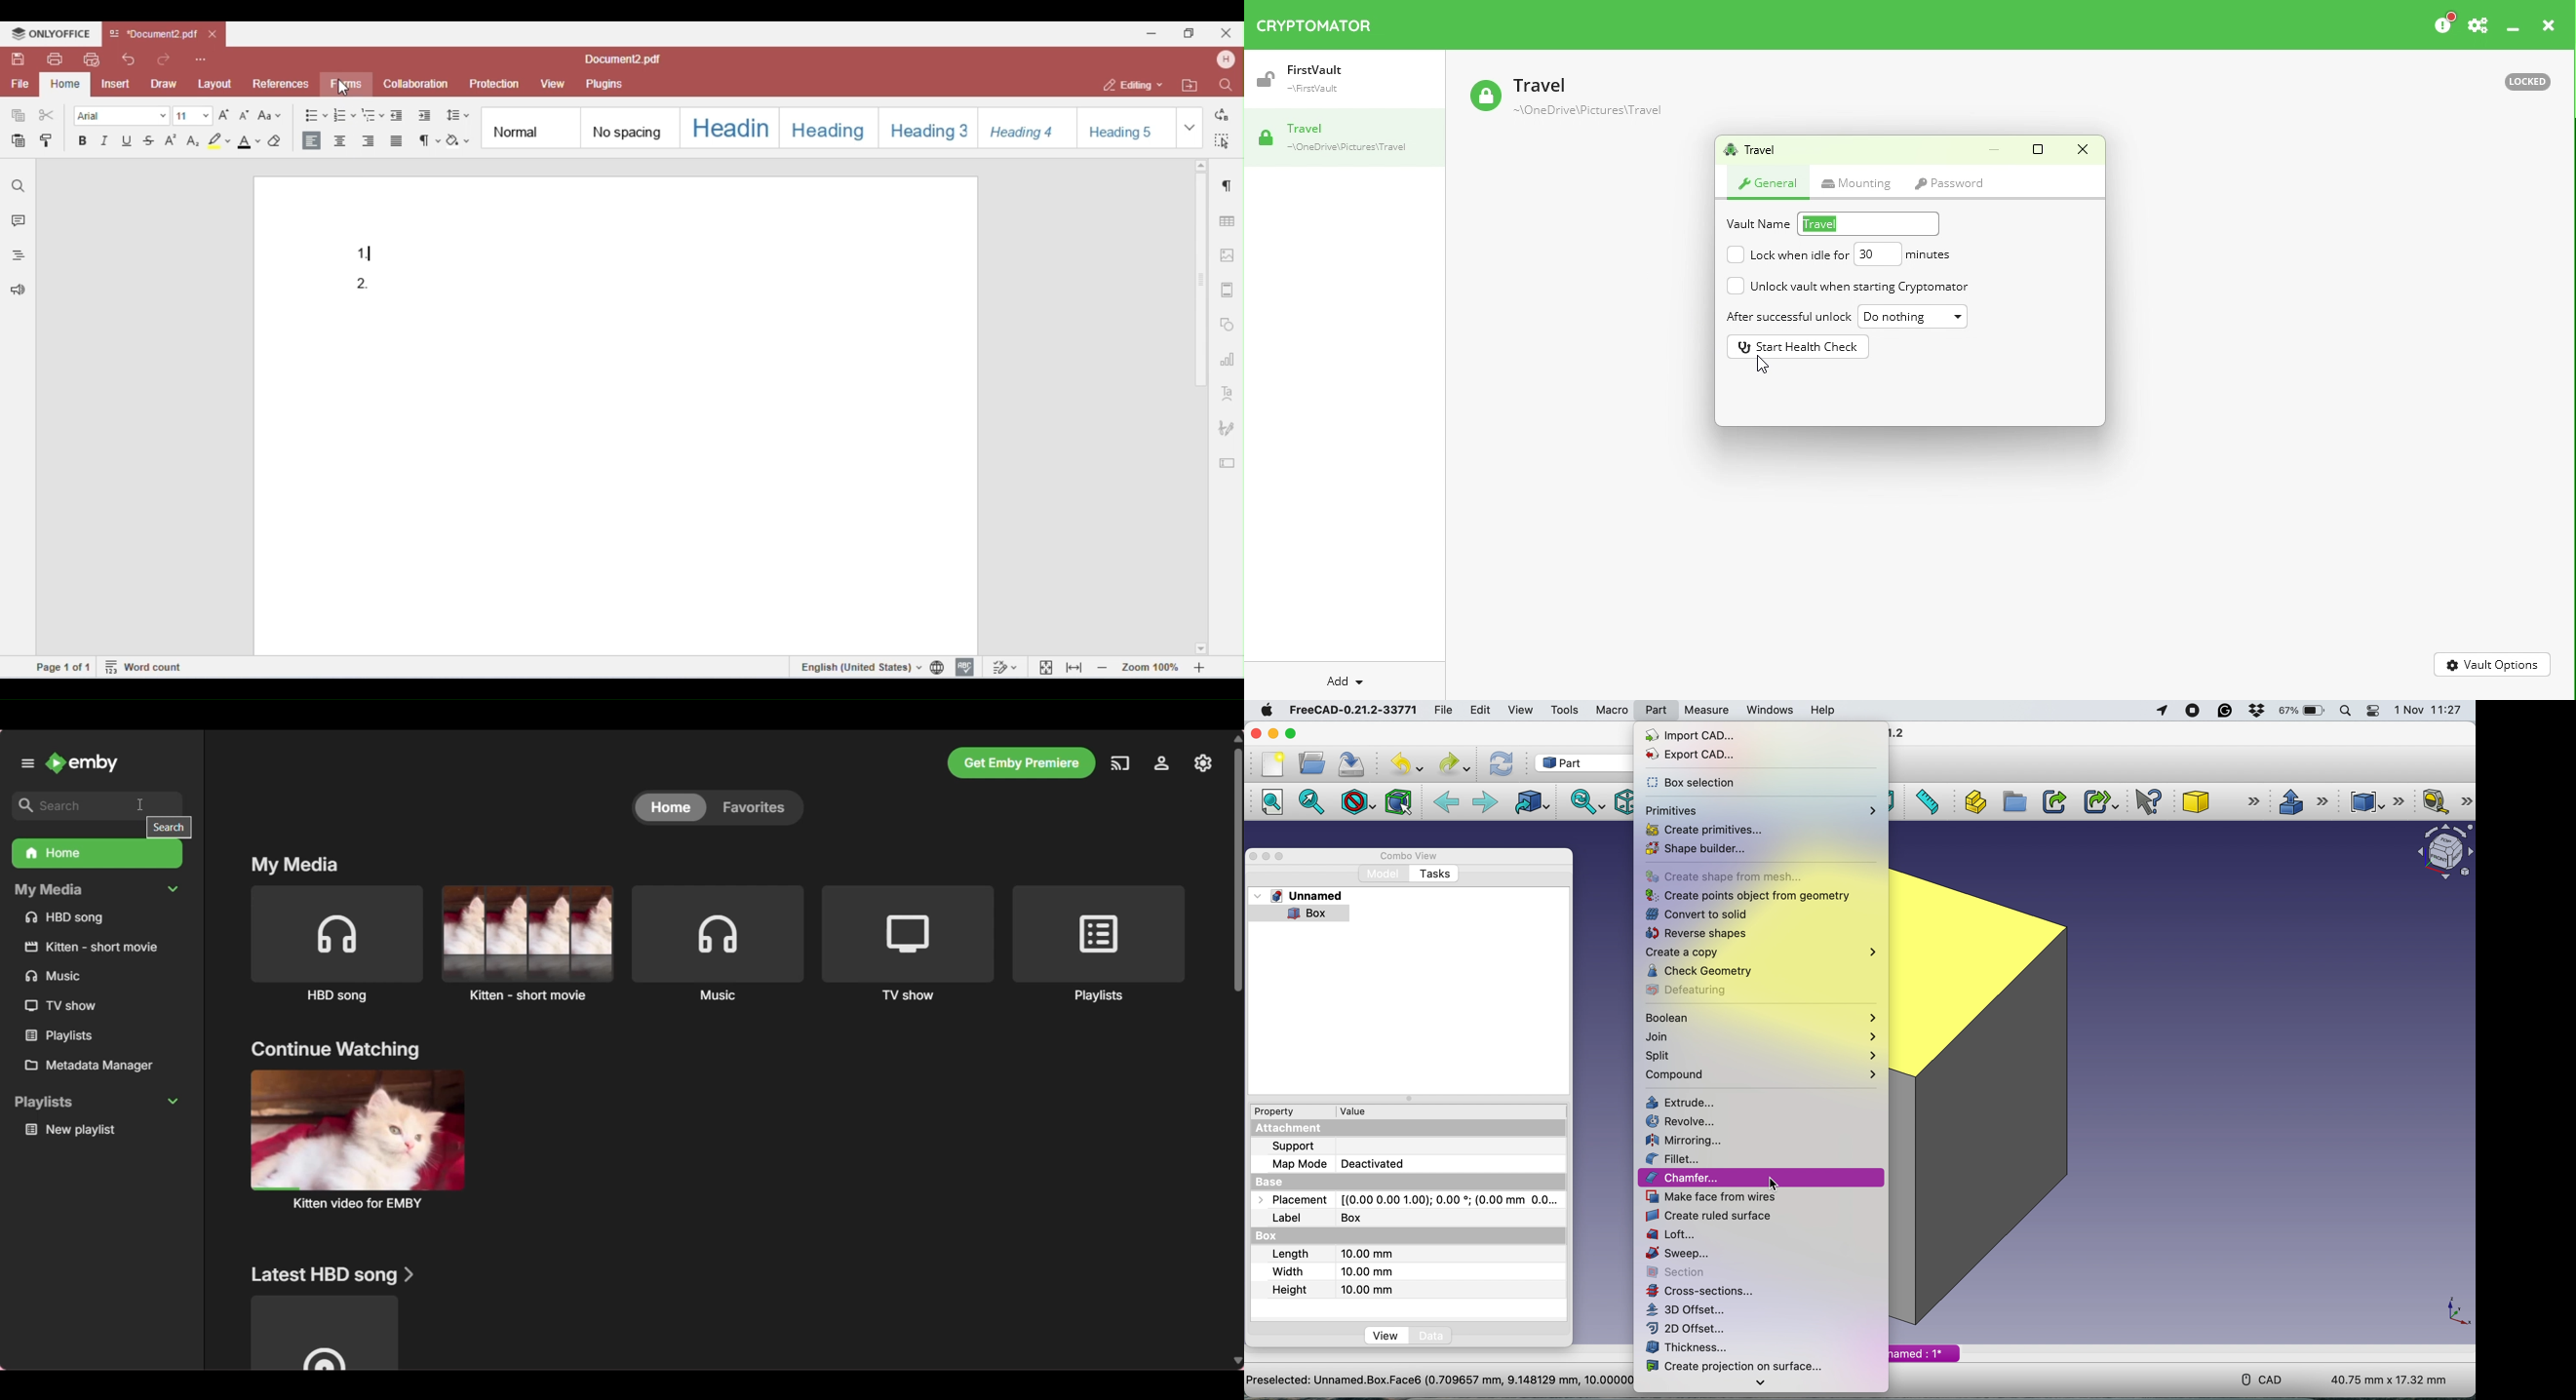 This screenshot has height=1400, width=2576. Describe the element at coordinates (1331, 1271) in the screenshot. I see `width` at that location.